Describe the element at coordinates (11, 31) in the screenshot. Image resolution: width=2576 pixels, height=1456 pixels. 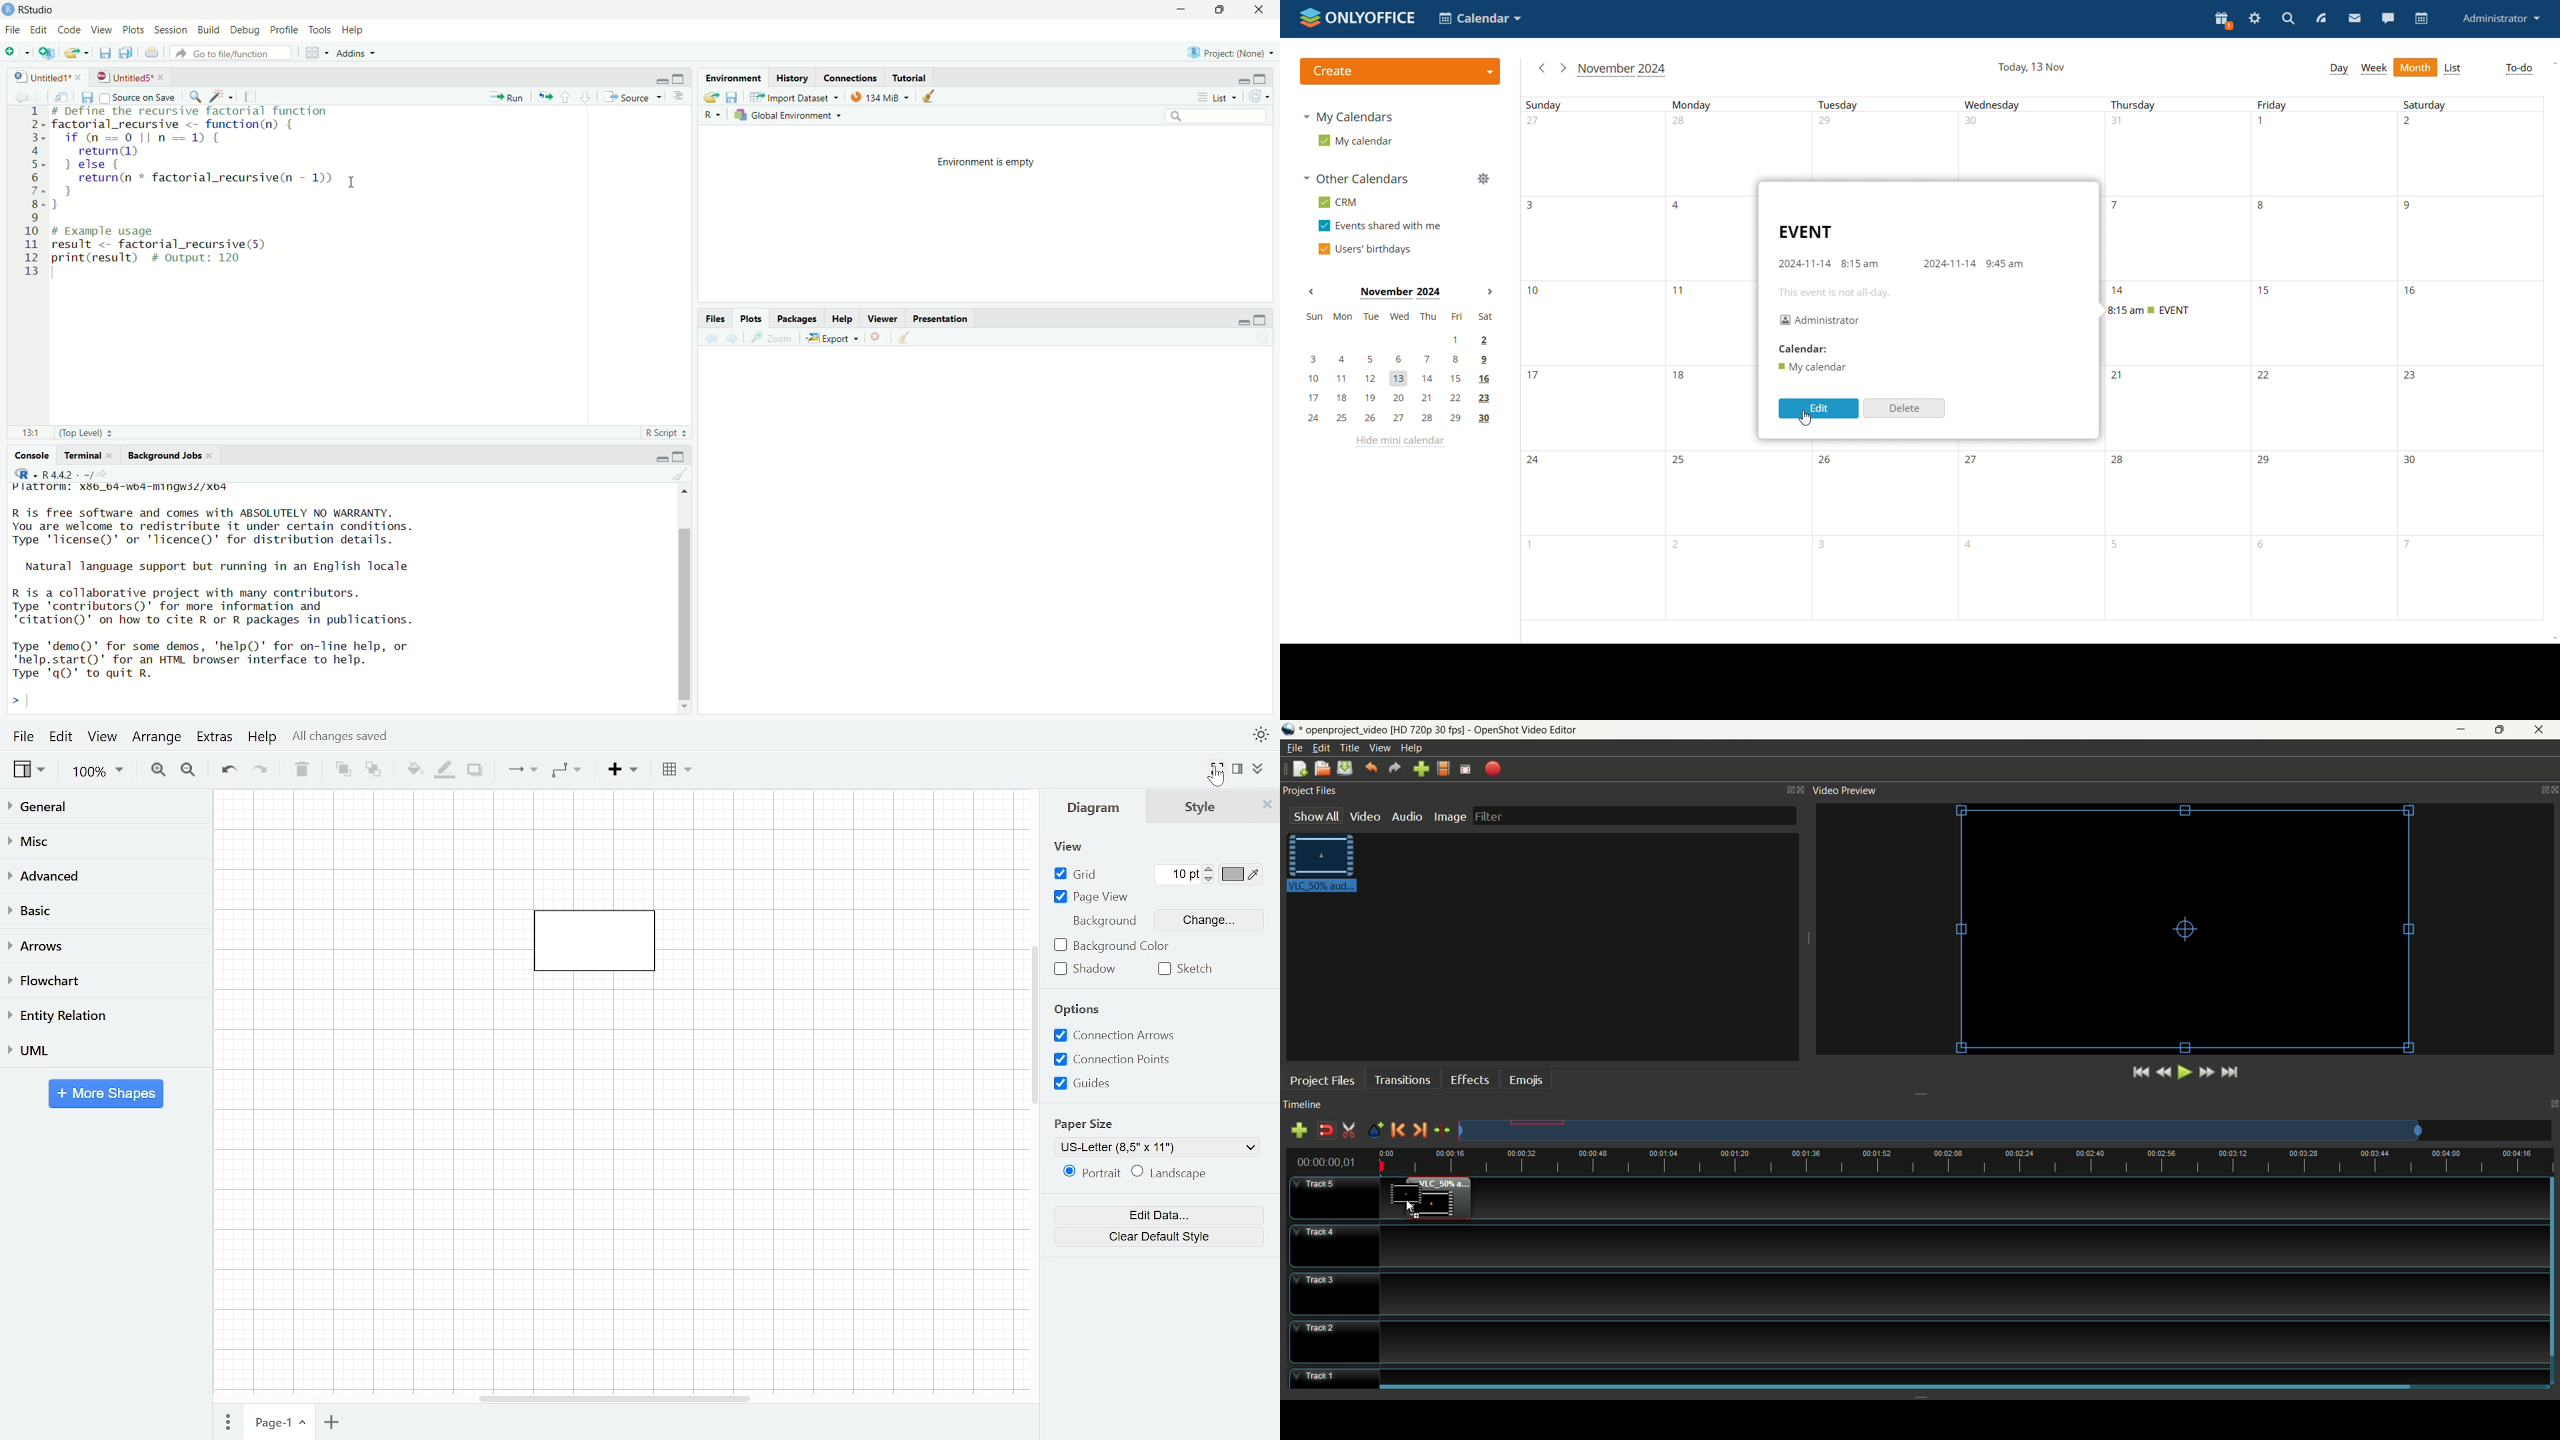
I see `File` at that location.